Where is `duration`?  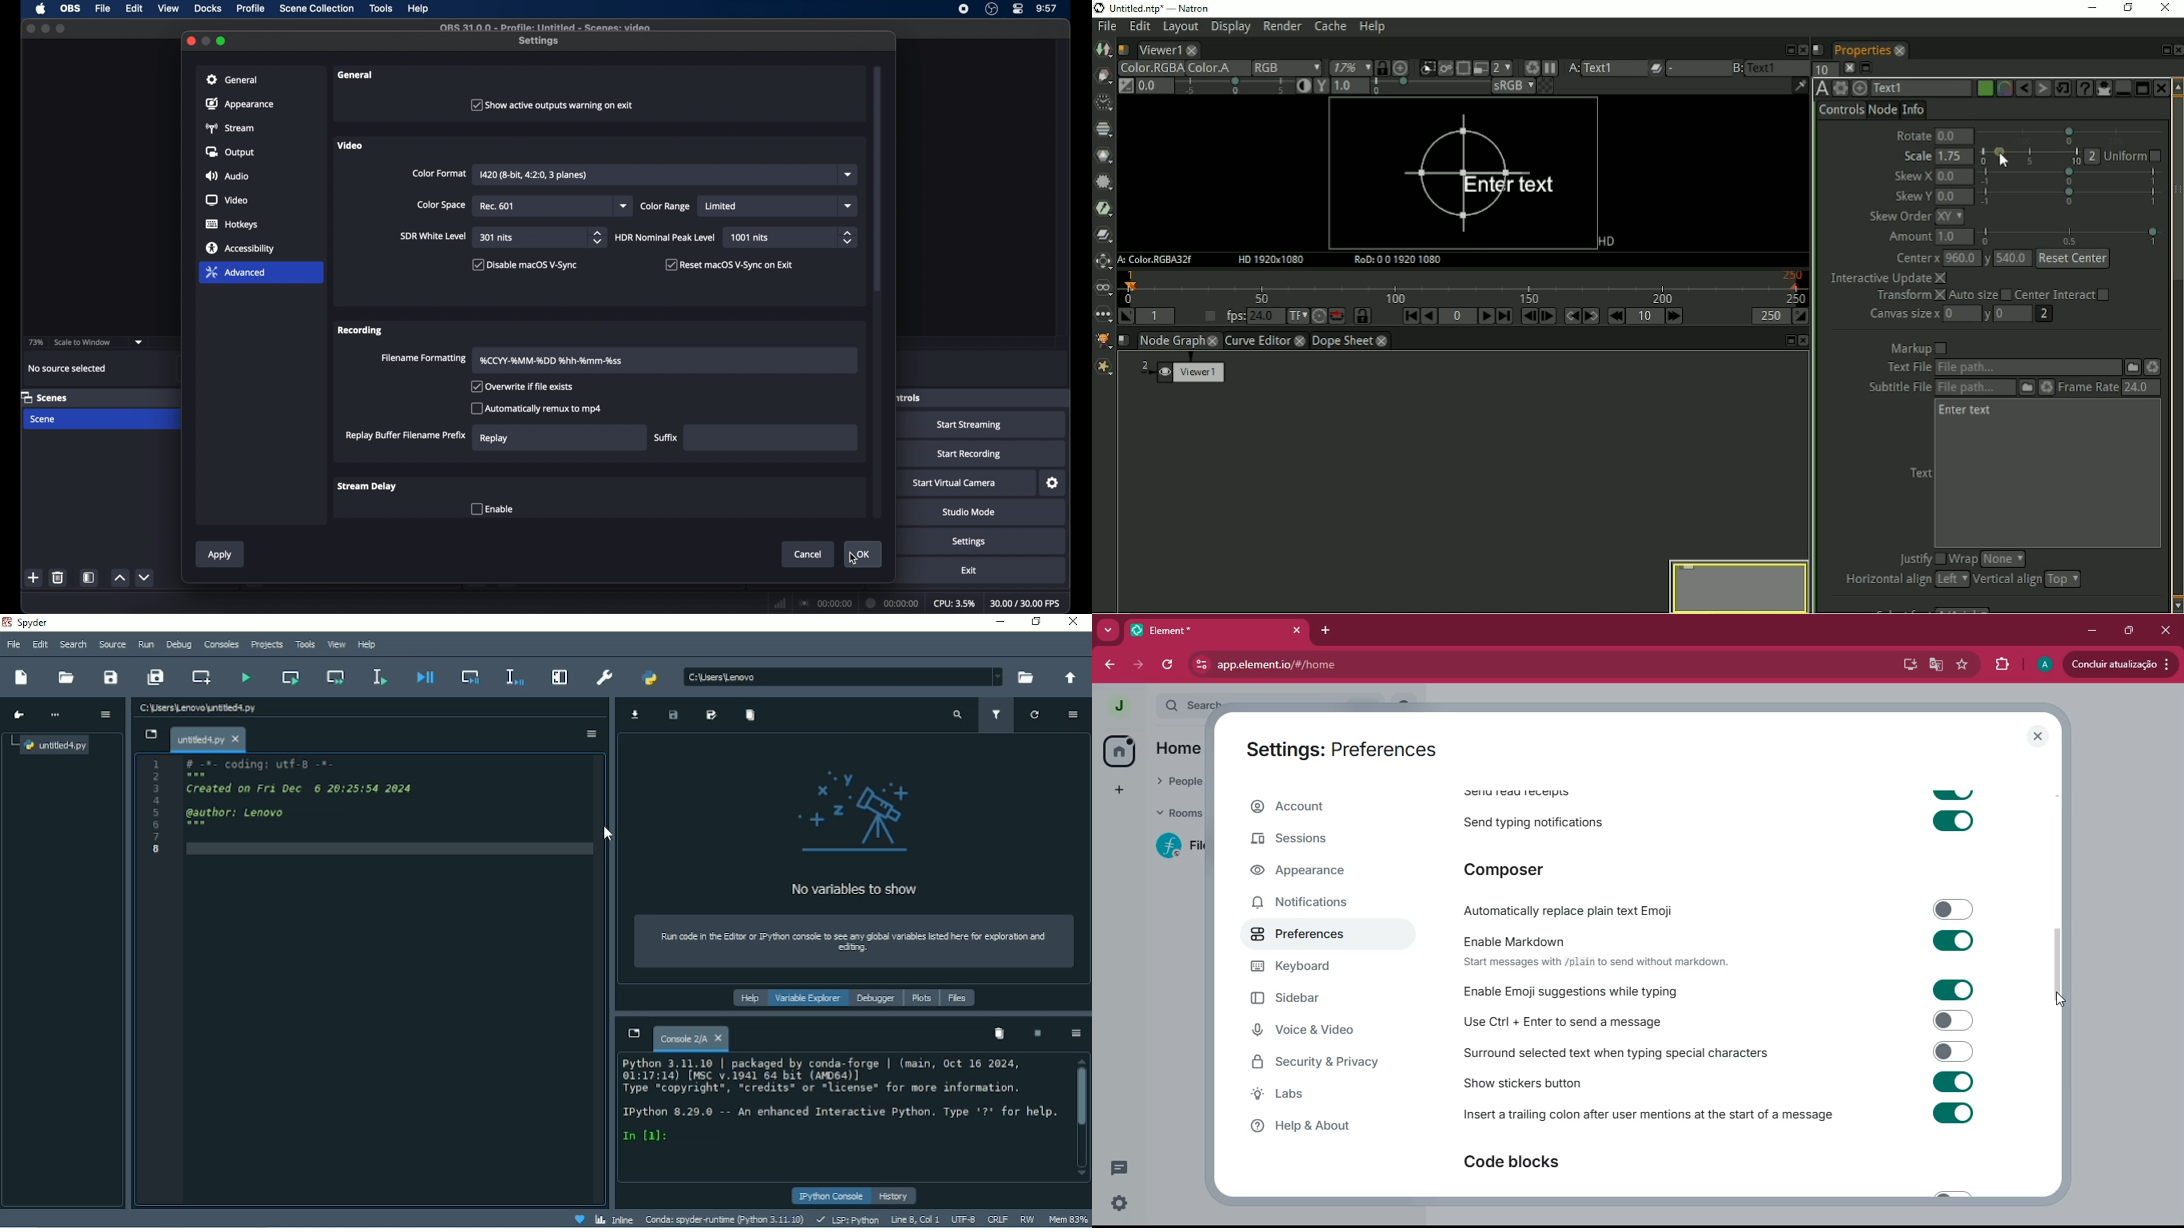
duration is located at coordinates (894, 604).